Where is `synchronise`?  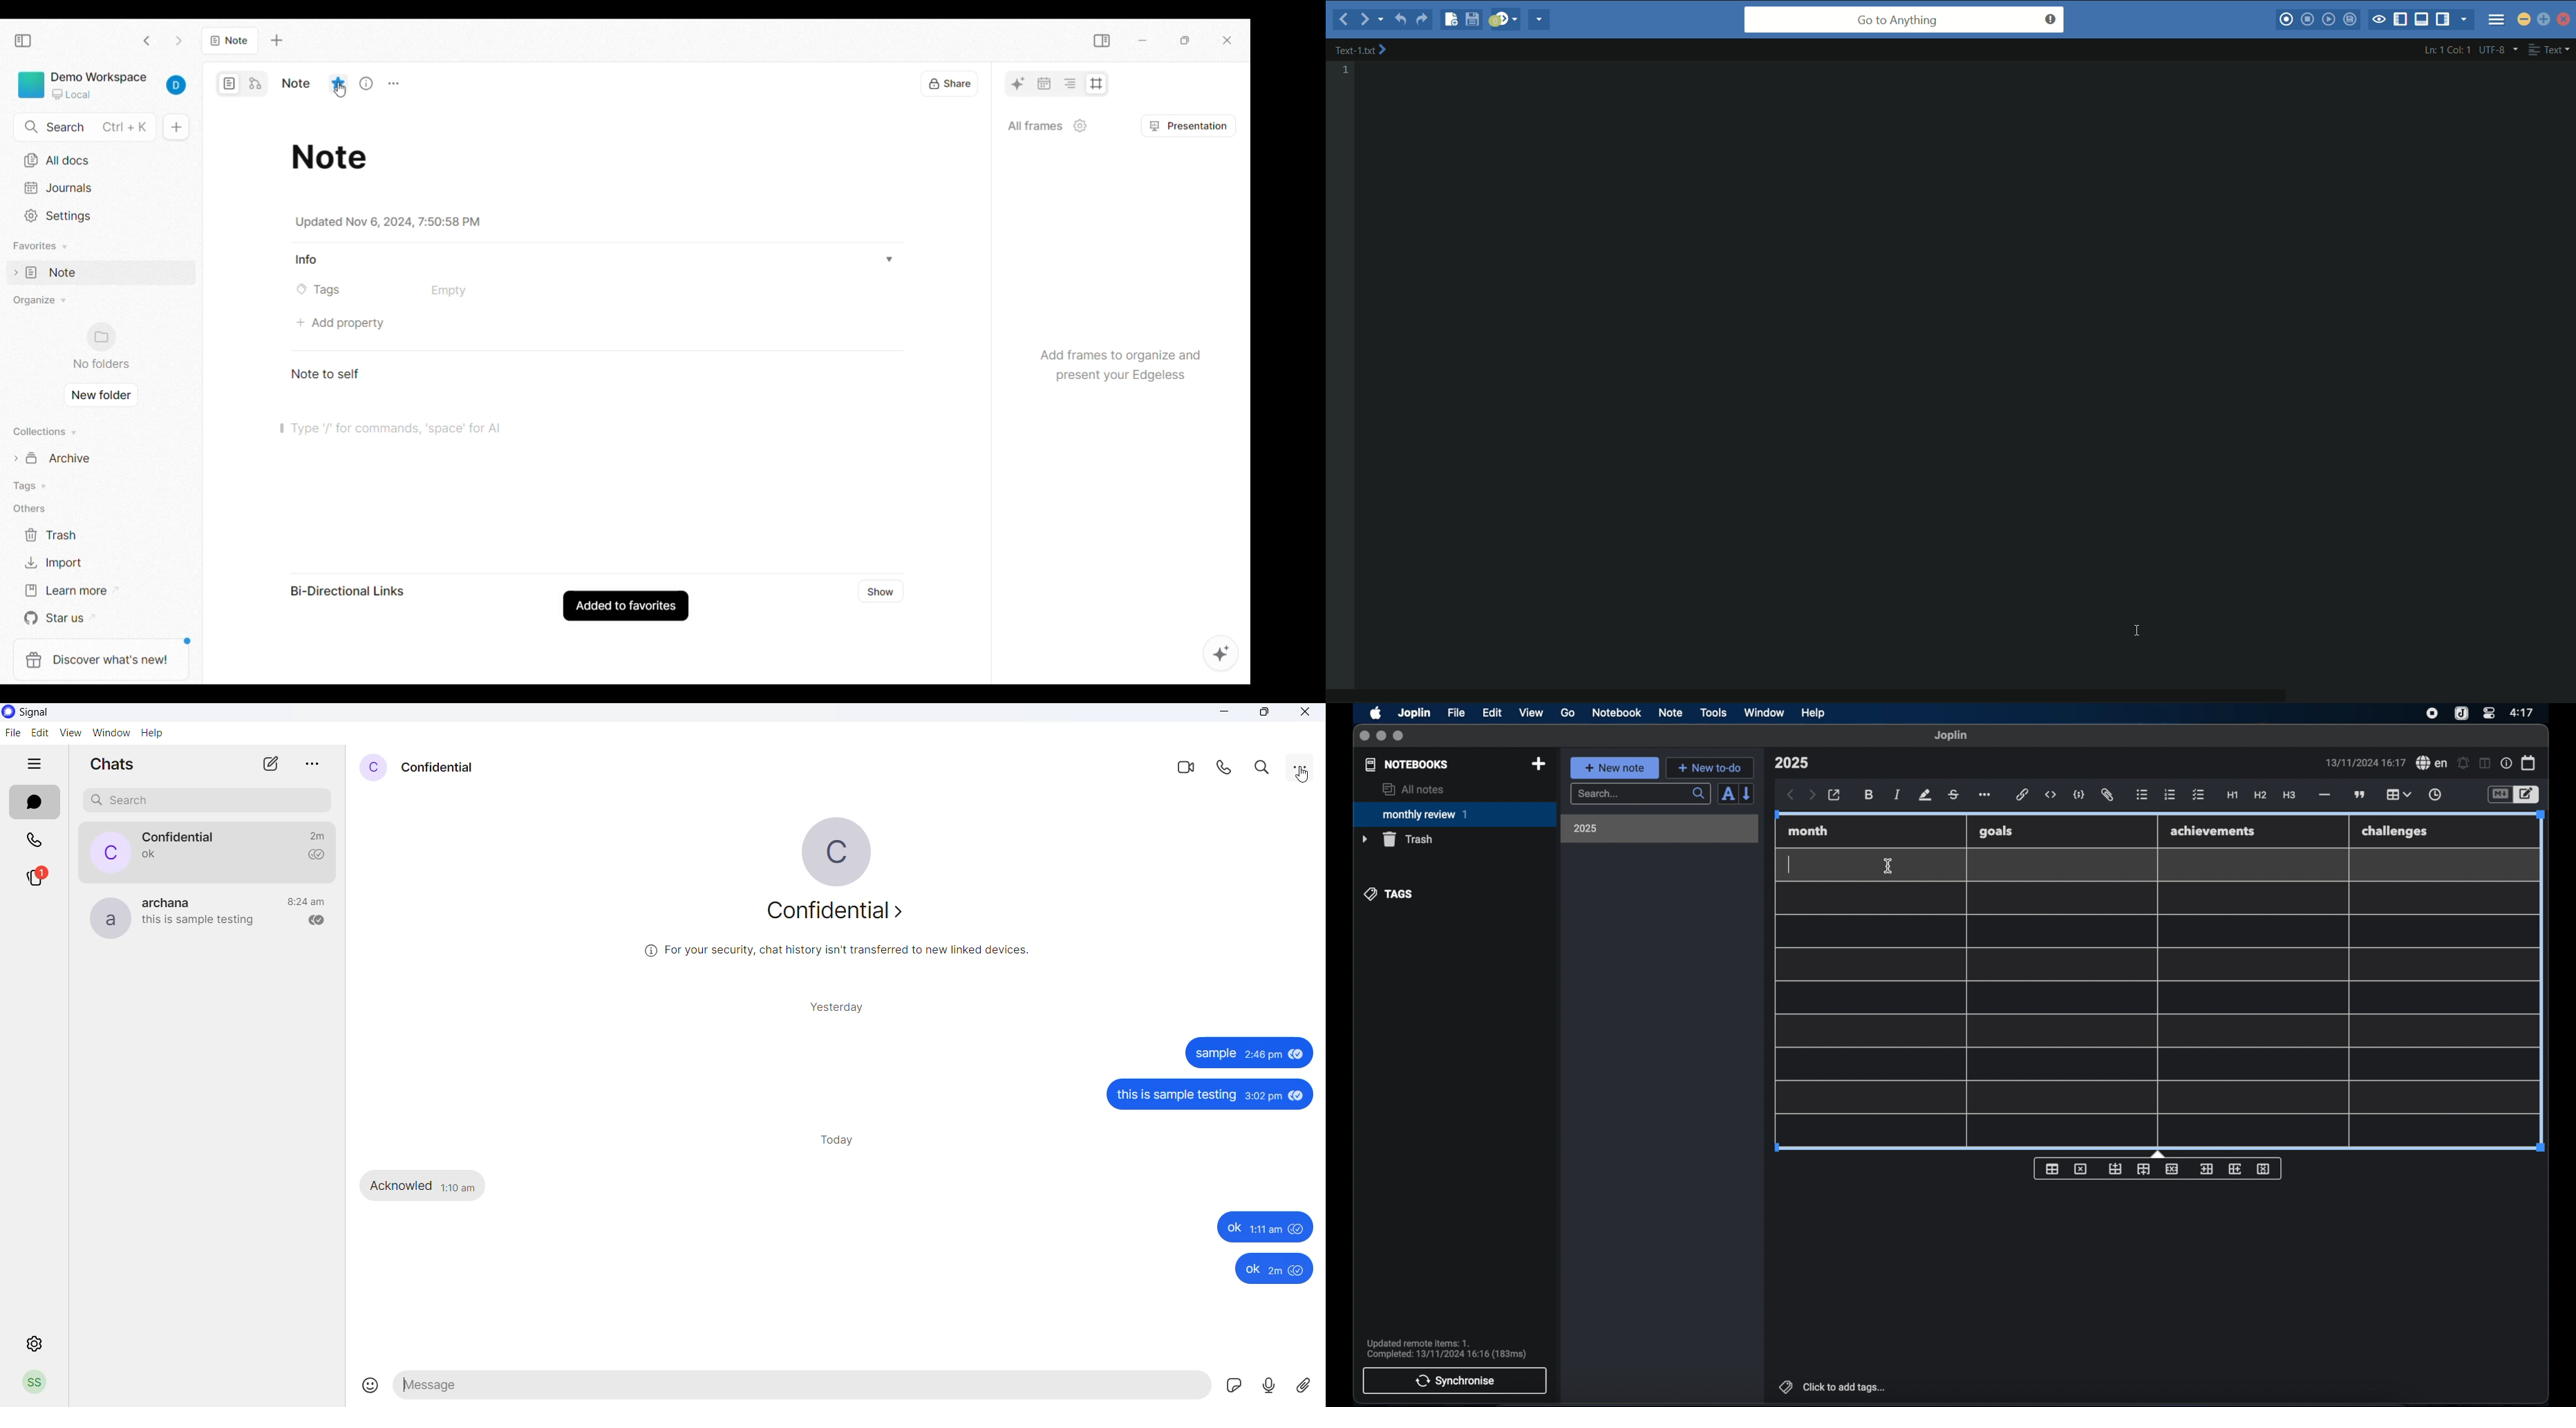
synchronise is located at coordinates (1455, 1381).